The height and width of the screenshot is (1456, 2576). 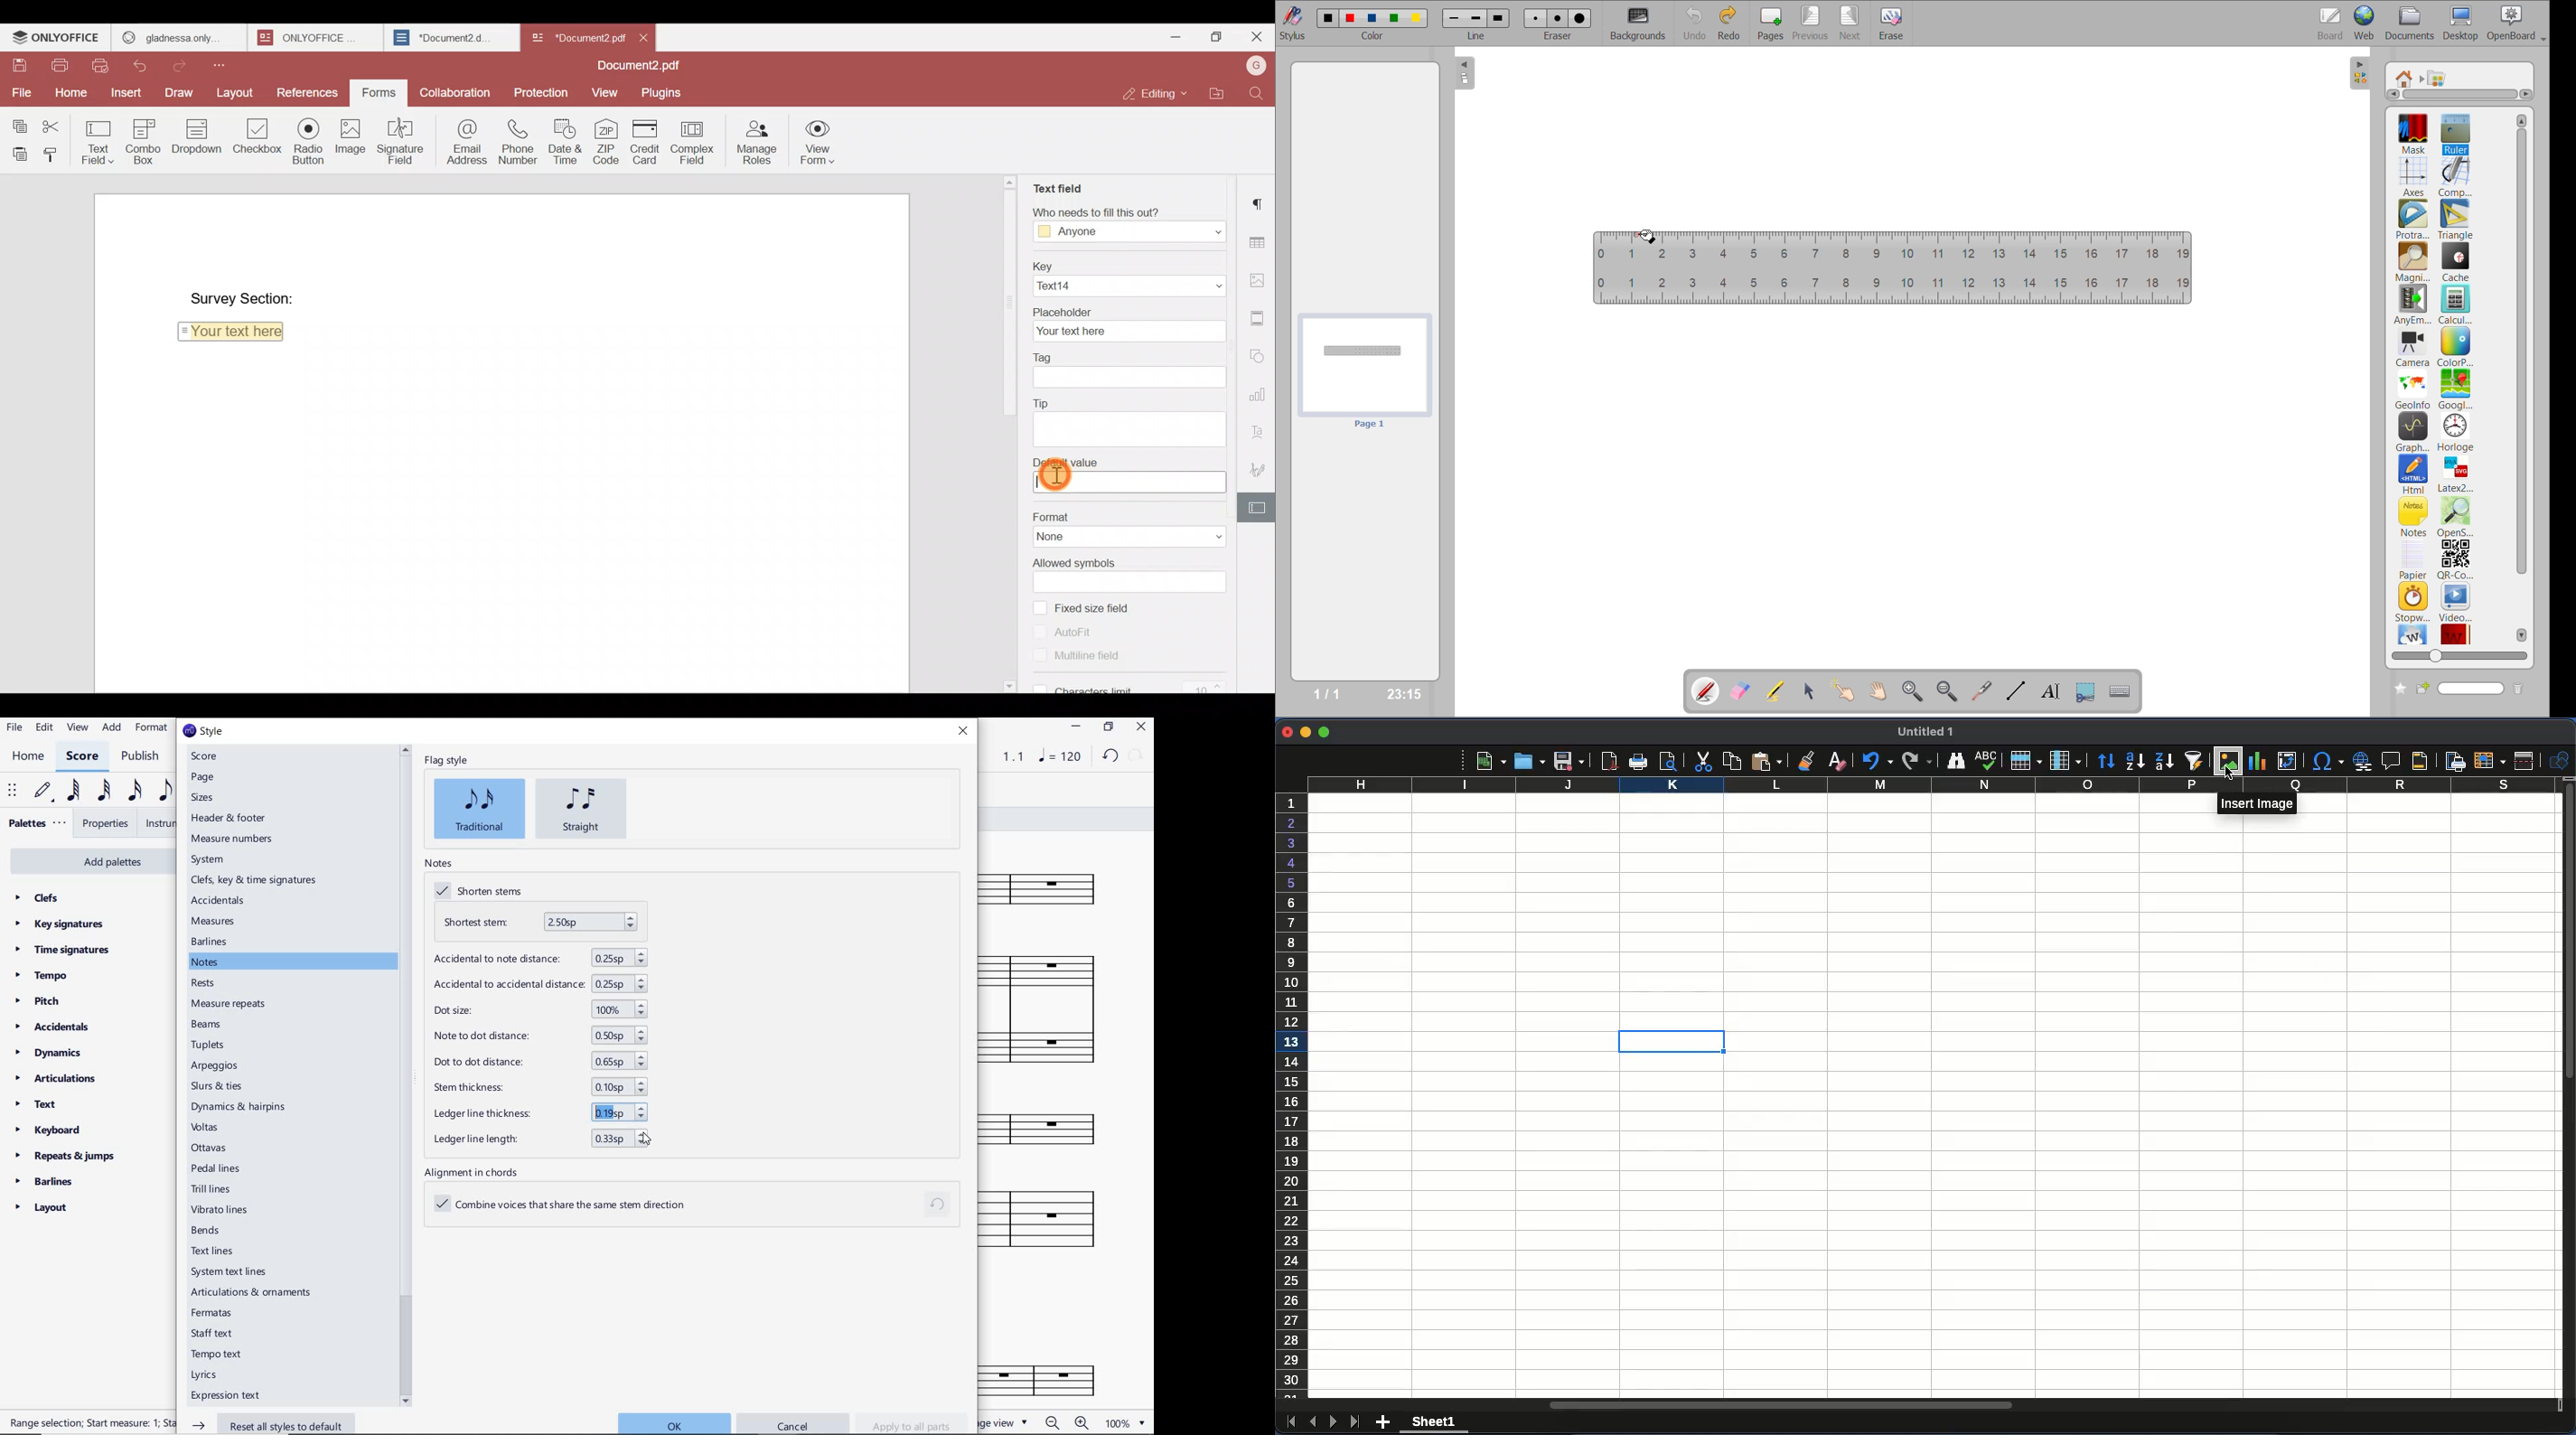 What do you see at coordinates (1125, 355) in the screenshot?
I see `Tag` at bounding box center [1125, 355].